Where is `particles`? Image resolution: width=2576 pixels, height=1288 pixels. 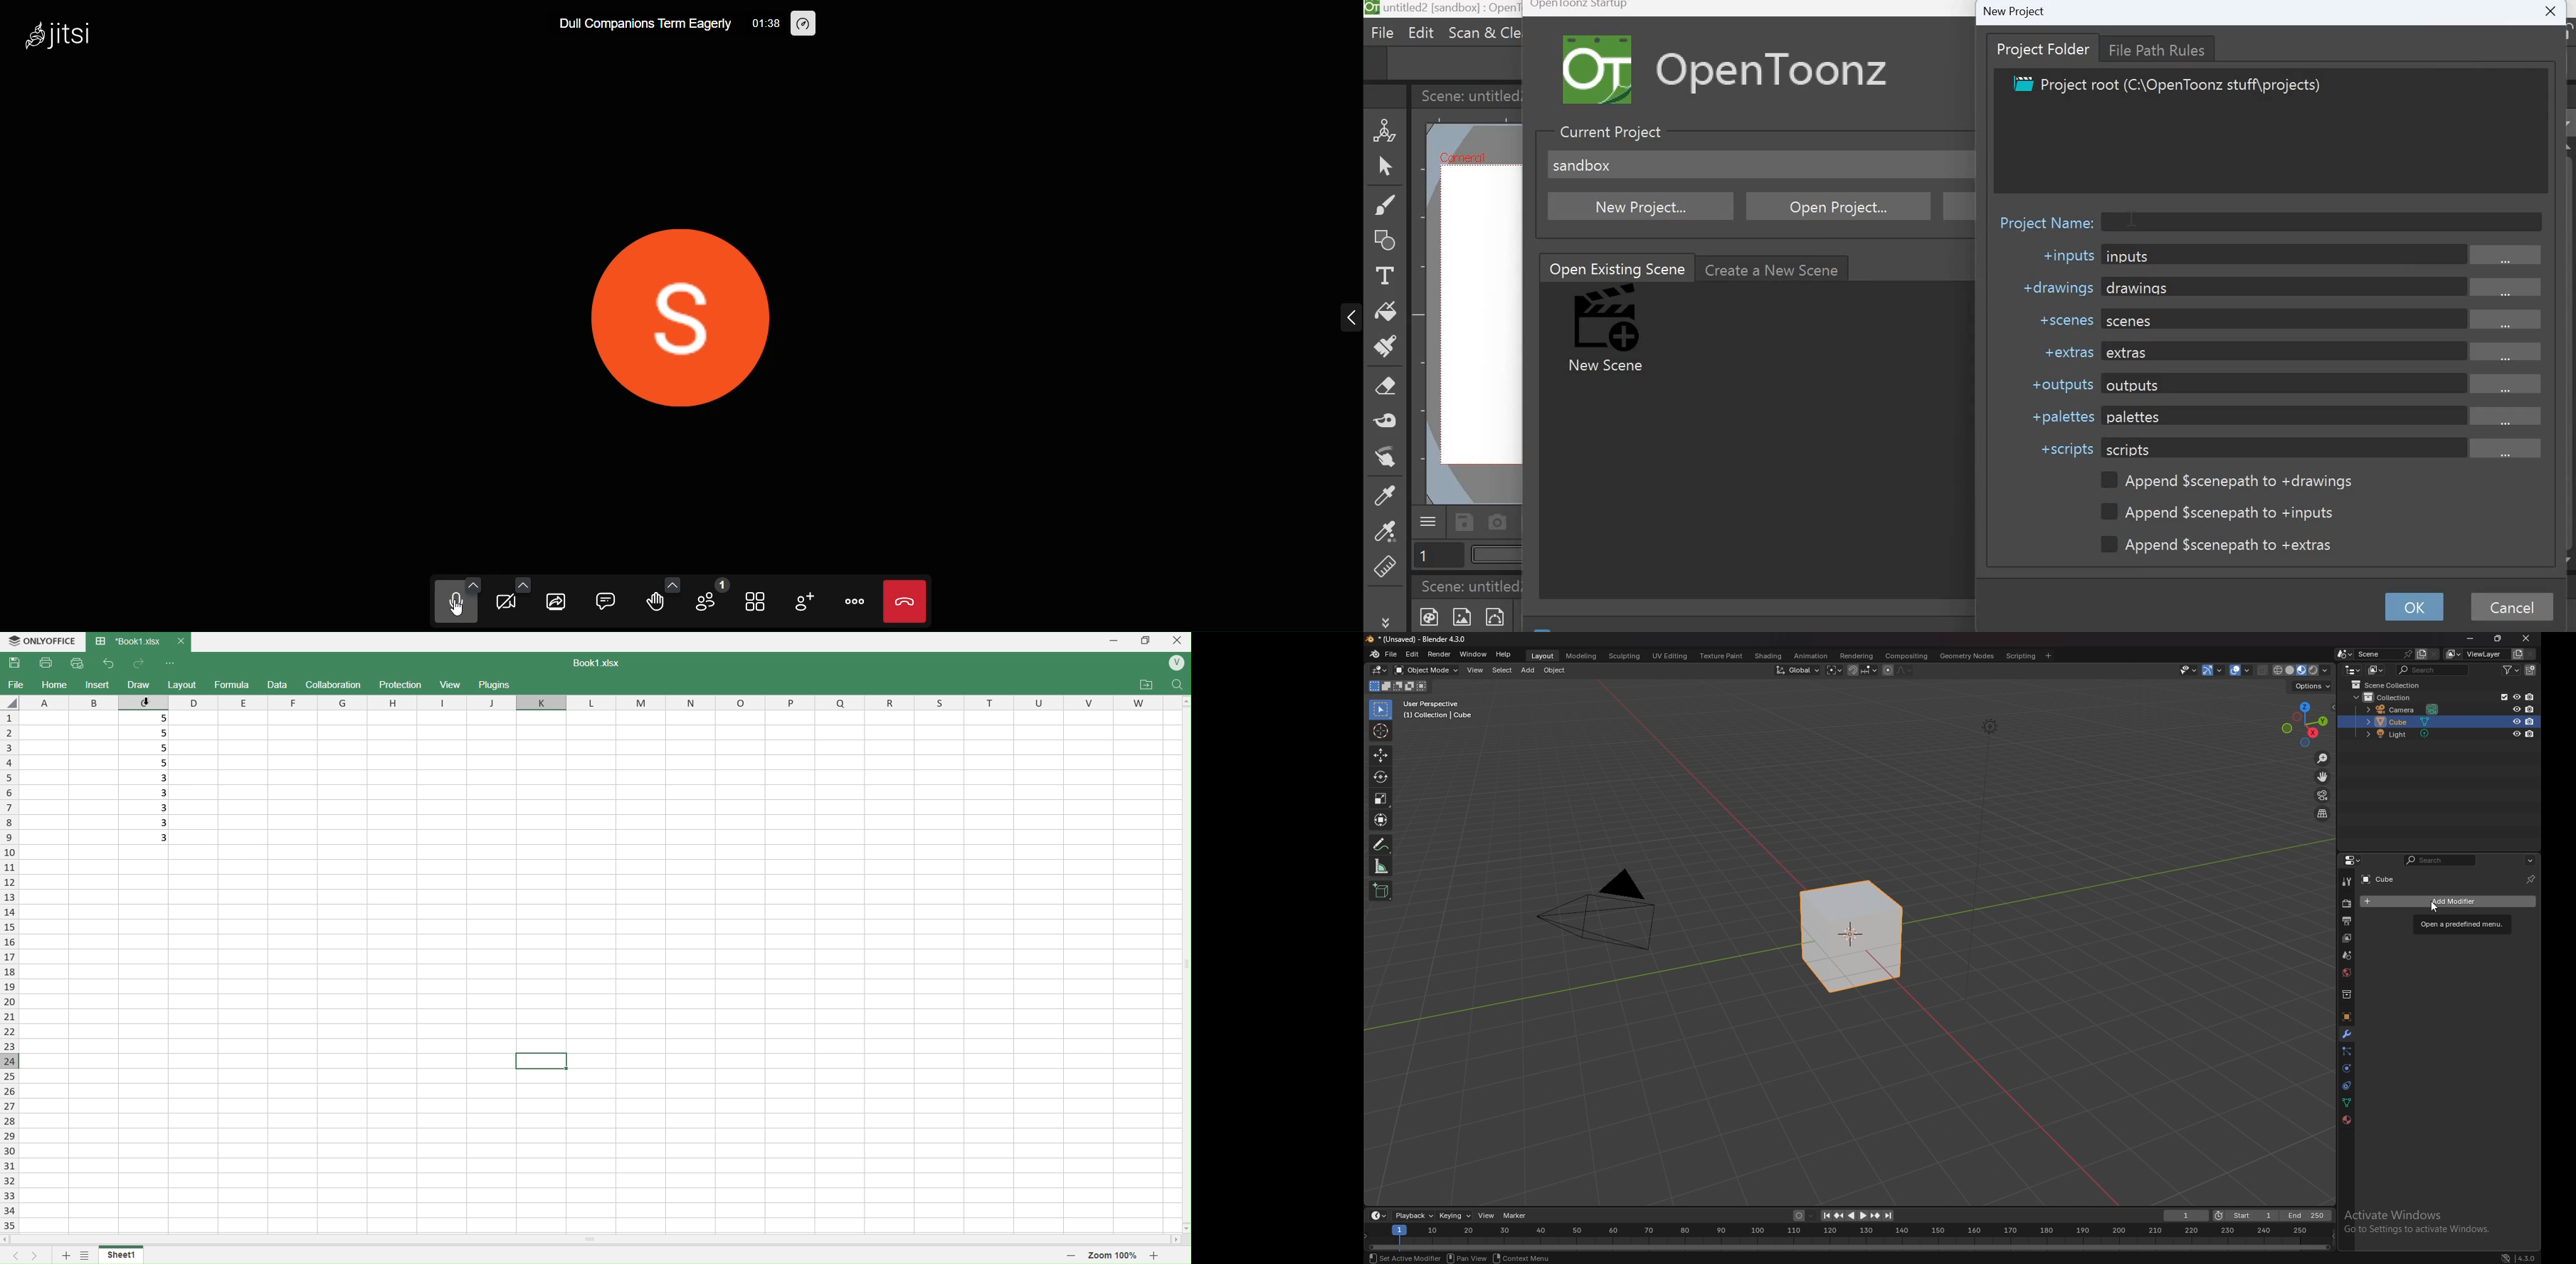 particles is located at coordinates (2347, 1050).